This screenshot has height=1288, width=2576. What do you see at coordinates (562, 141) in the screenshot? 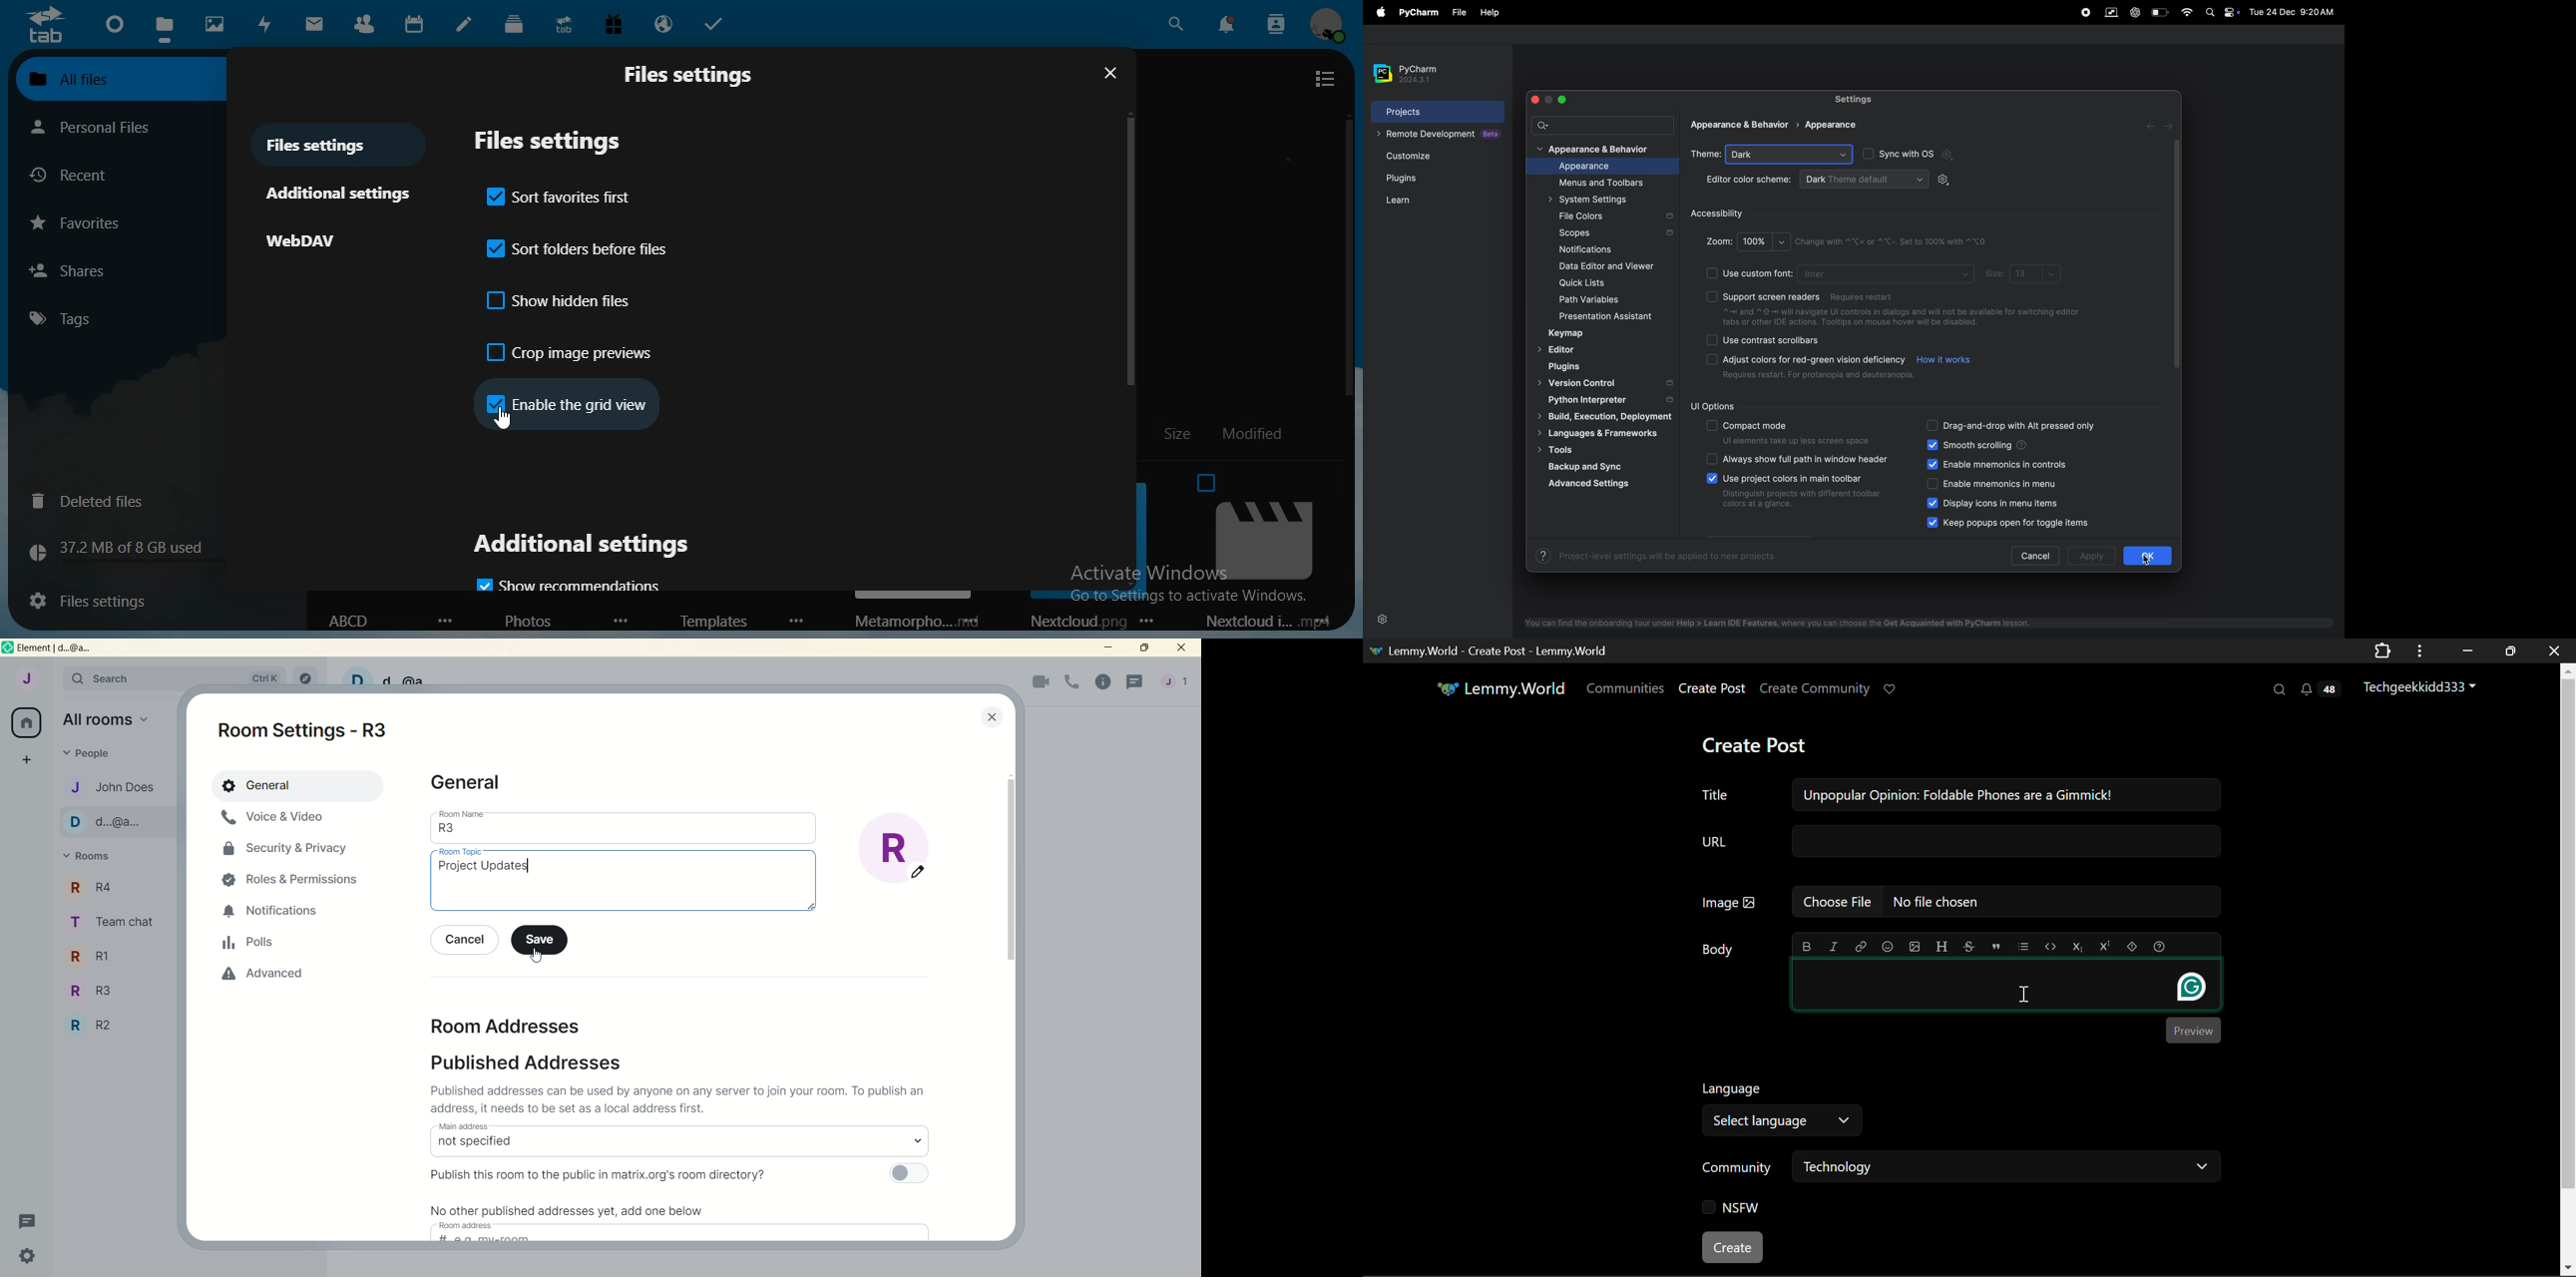
I see `files setttings` at bounding box center [562, 141].